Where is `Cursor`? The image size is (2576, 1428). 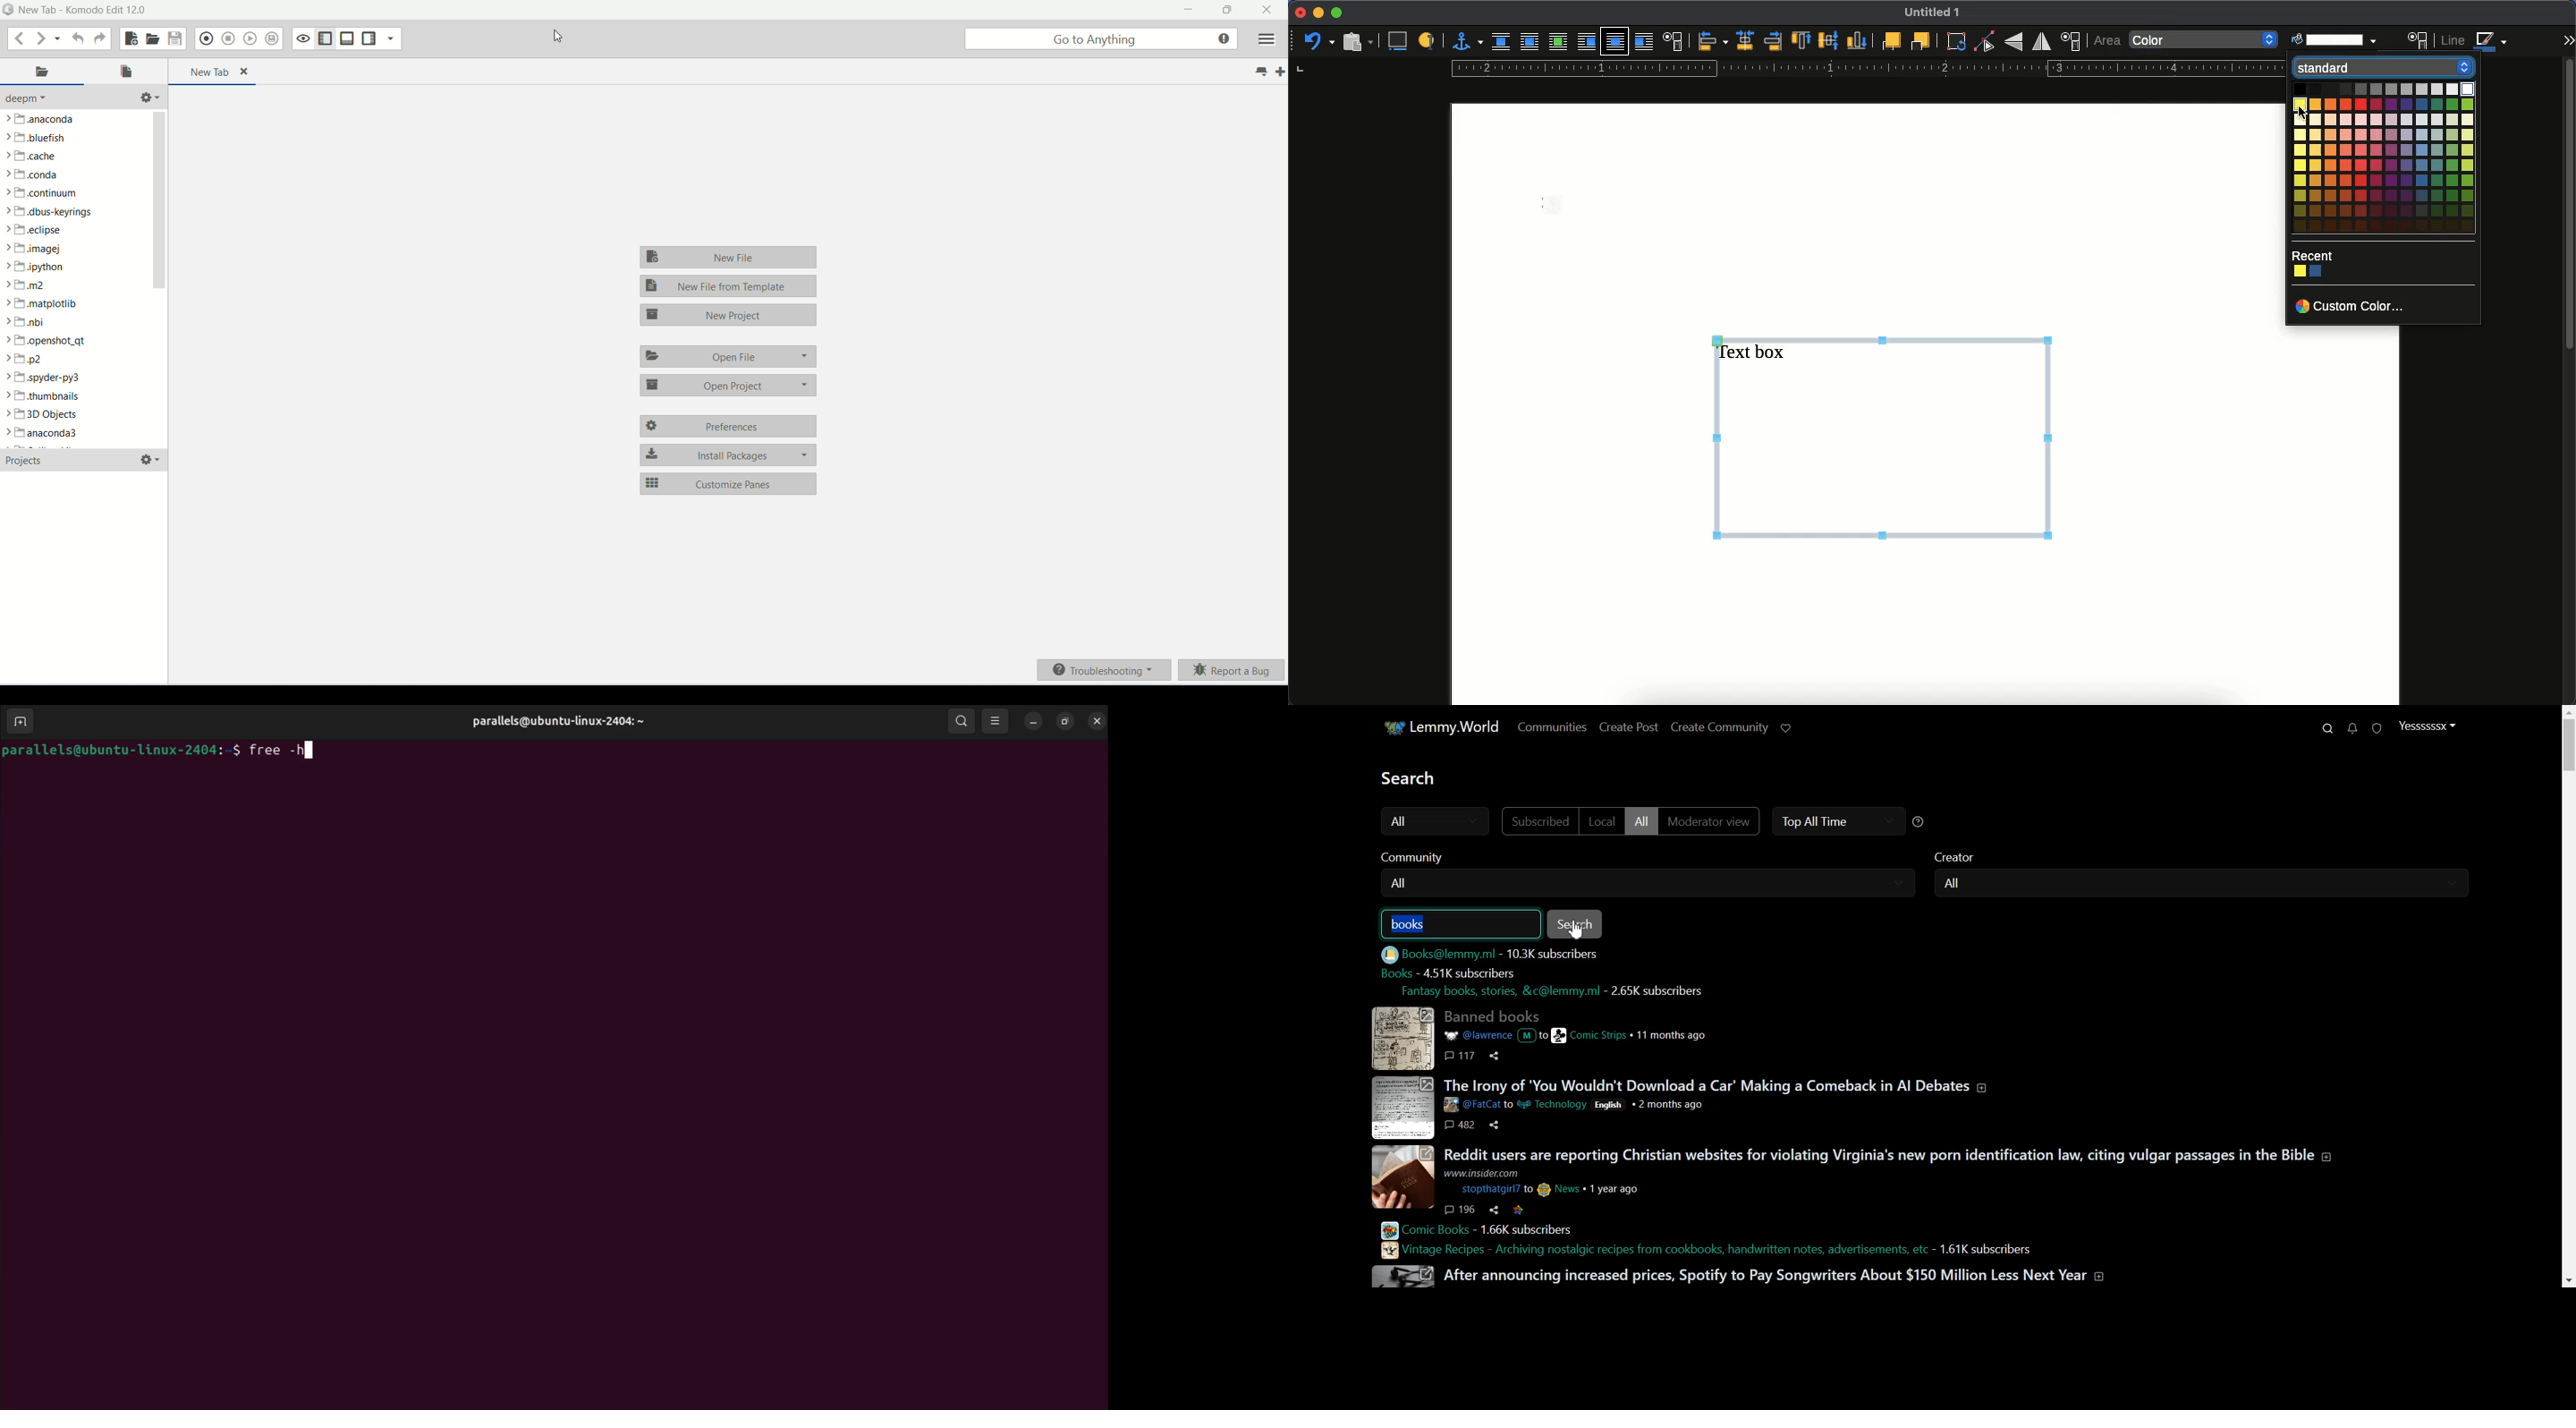
Cursor is located at coordinates (1576, 929).